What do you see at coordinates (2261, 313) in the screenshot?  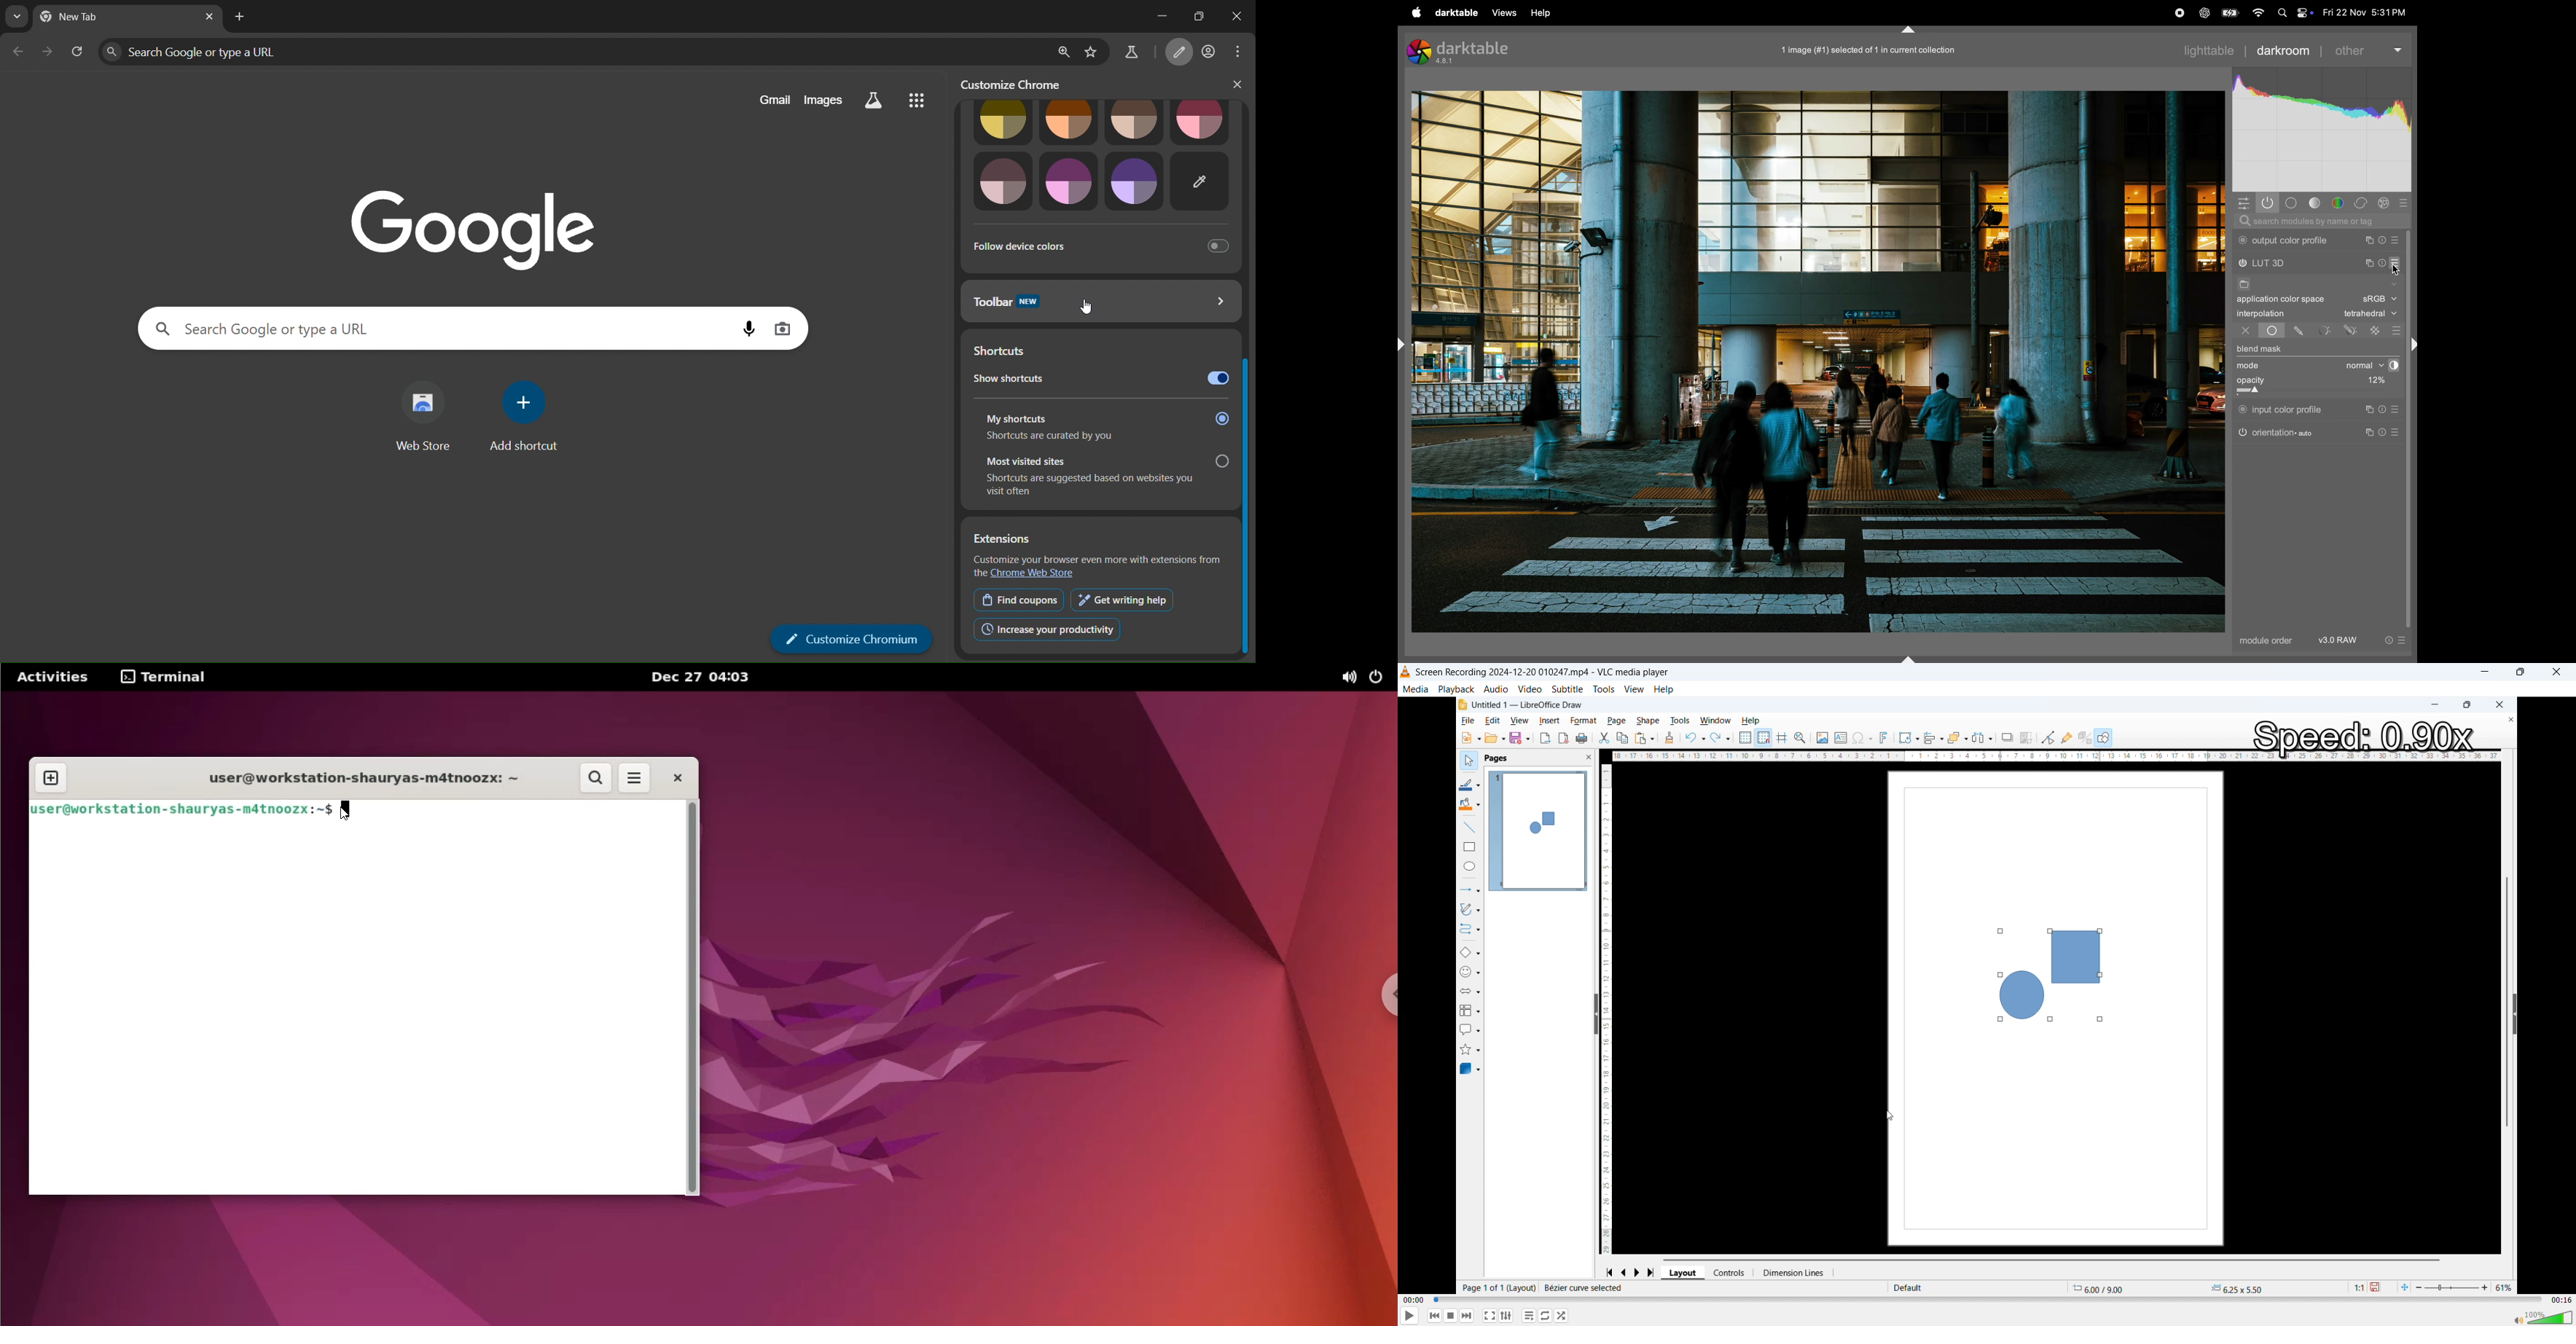 I see `interpolation` at bounding box center [2261, 313].